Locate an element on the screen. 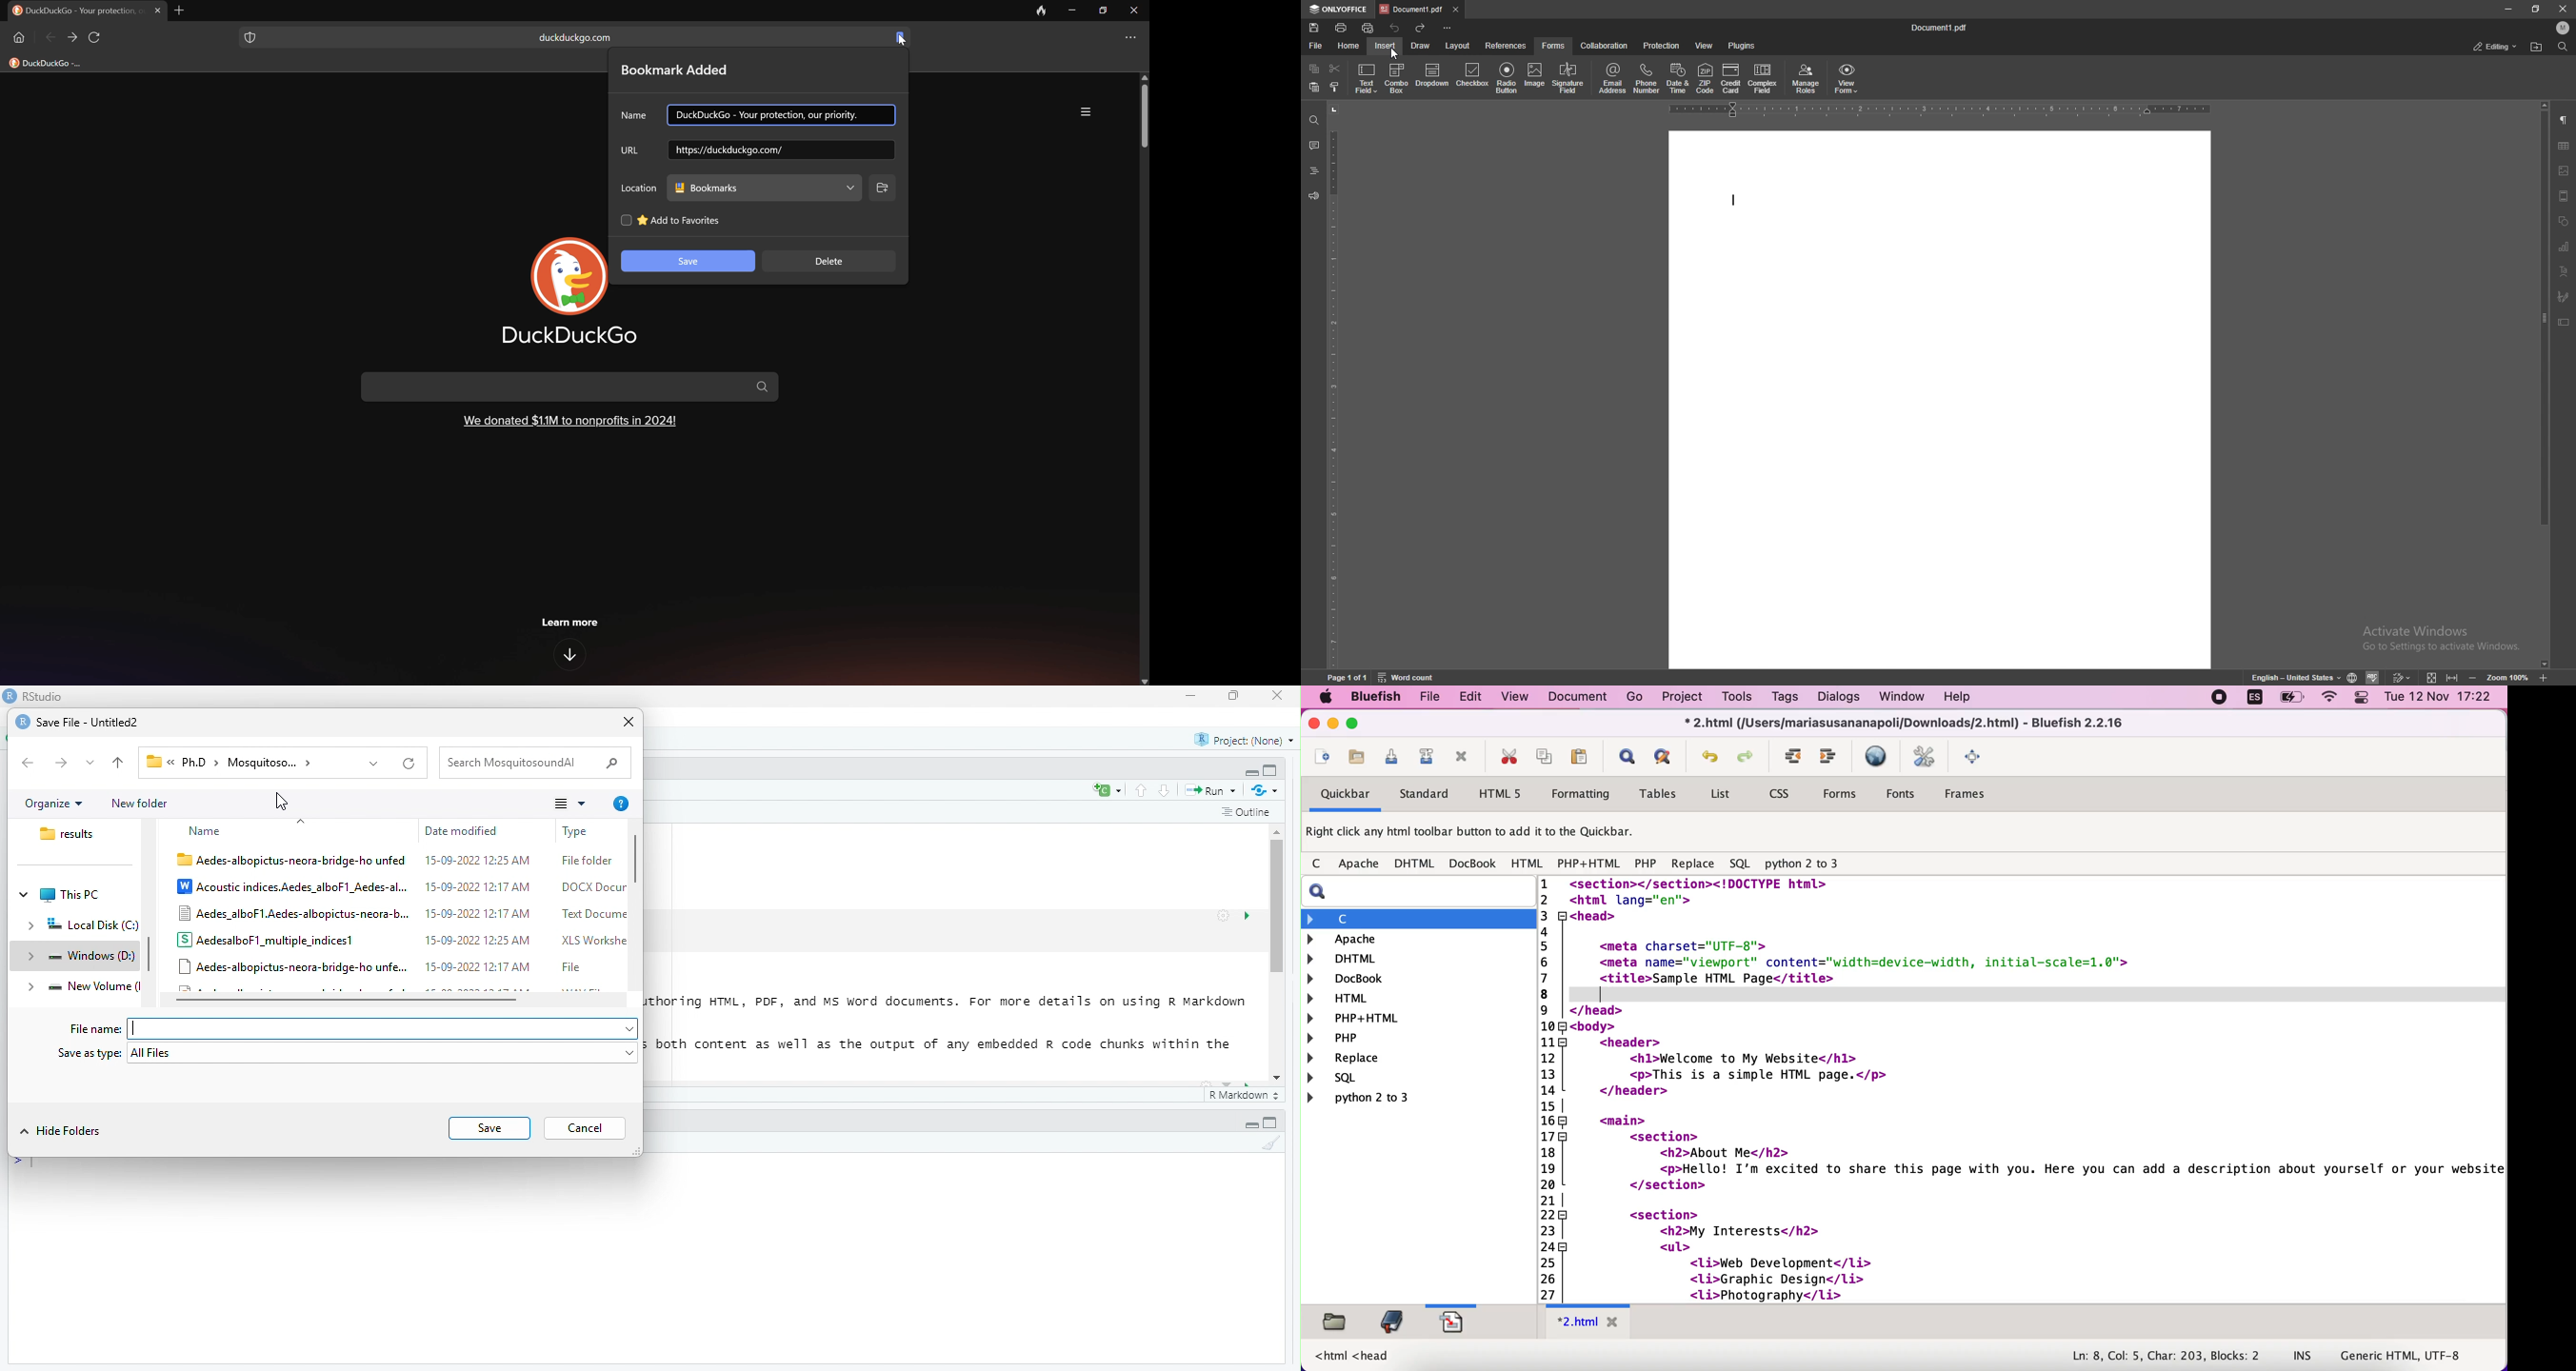 This screenshot has height=1372, width=2576. Type is located at coordinates (581, 832).